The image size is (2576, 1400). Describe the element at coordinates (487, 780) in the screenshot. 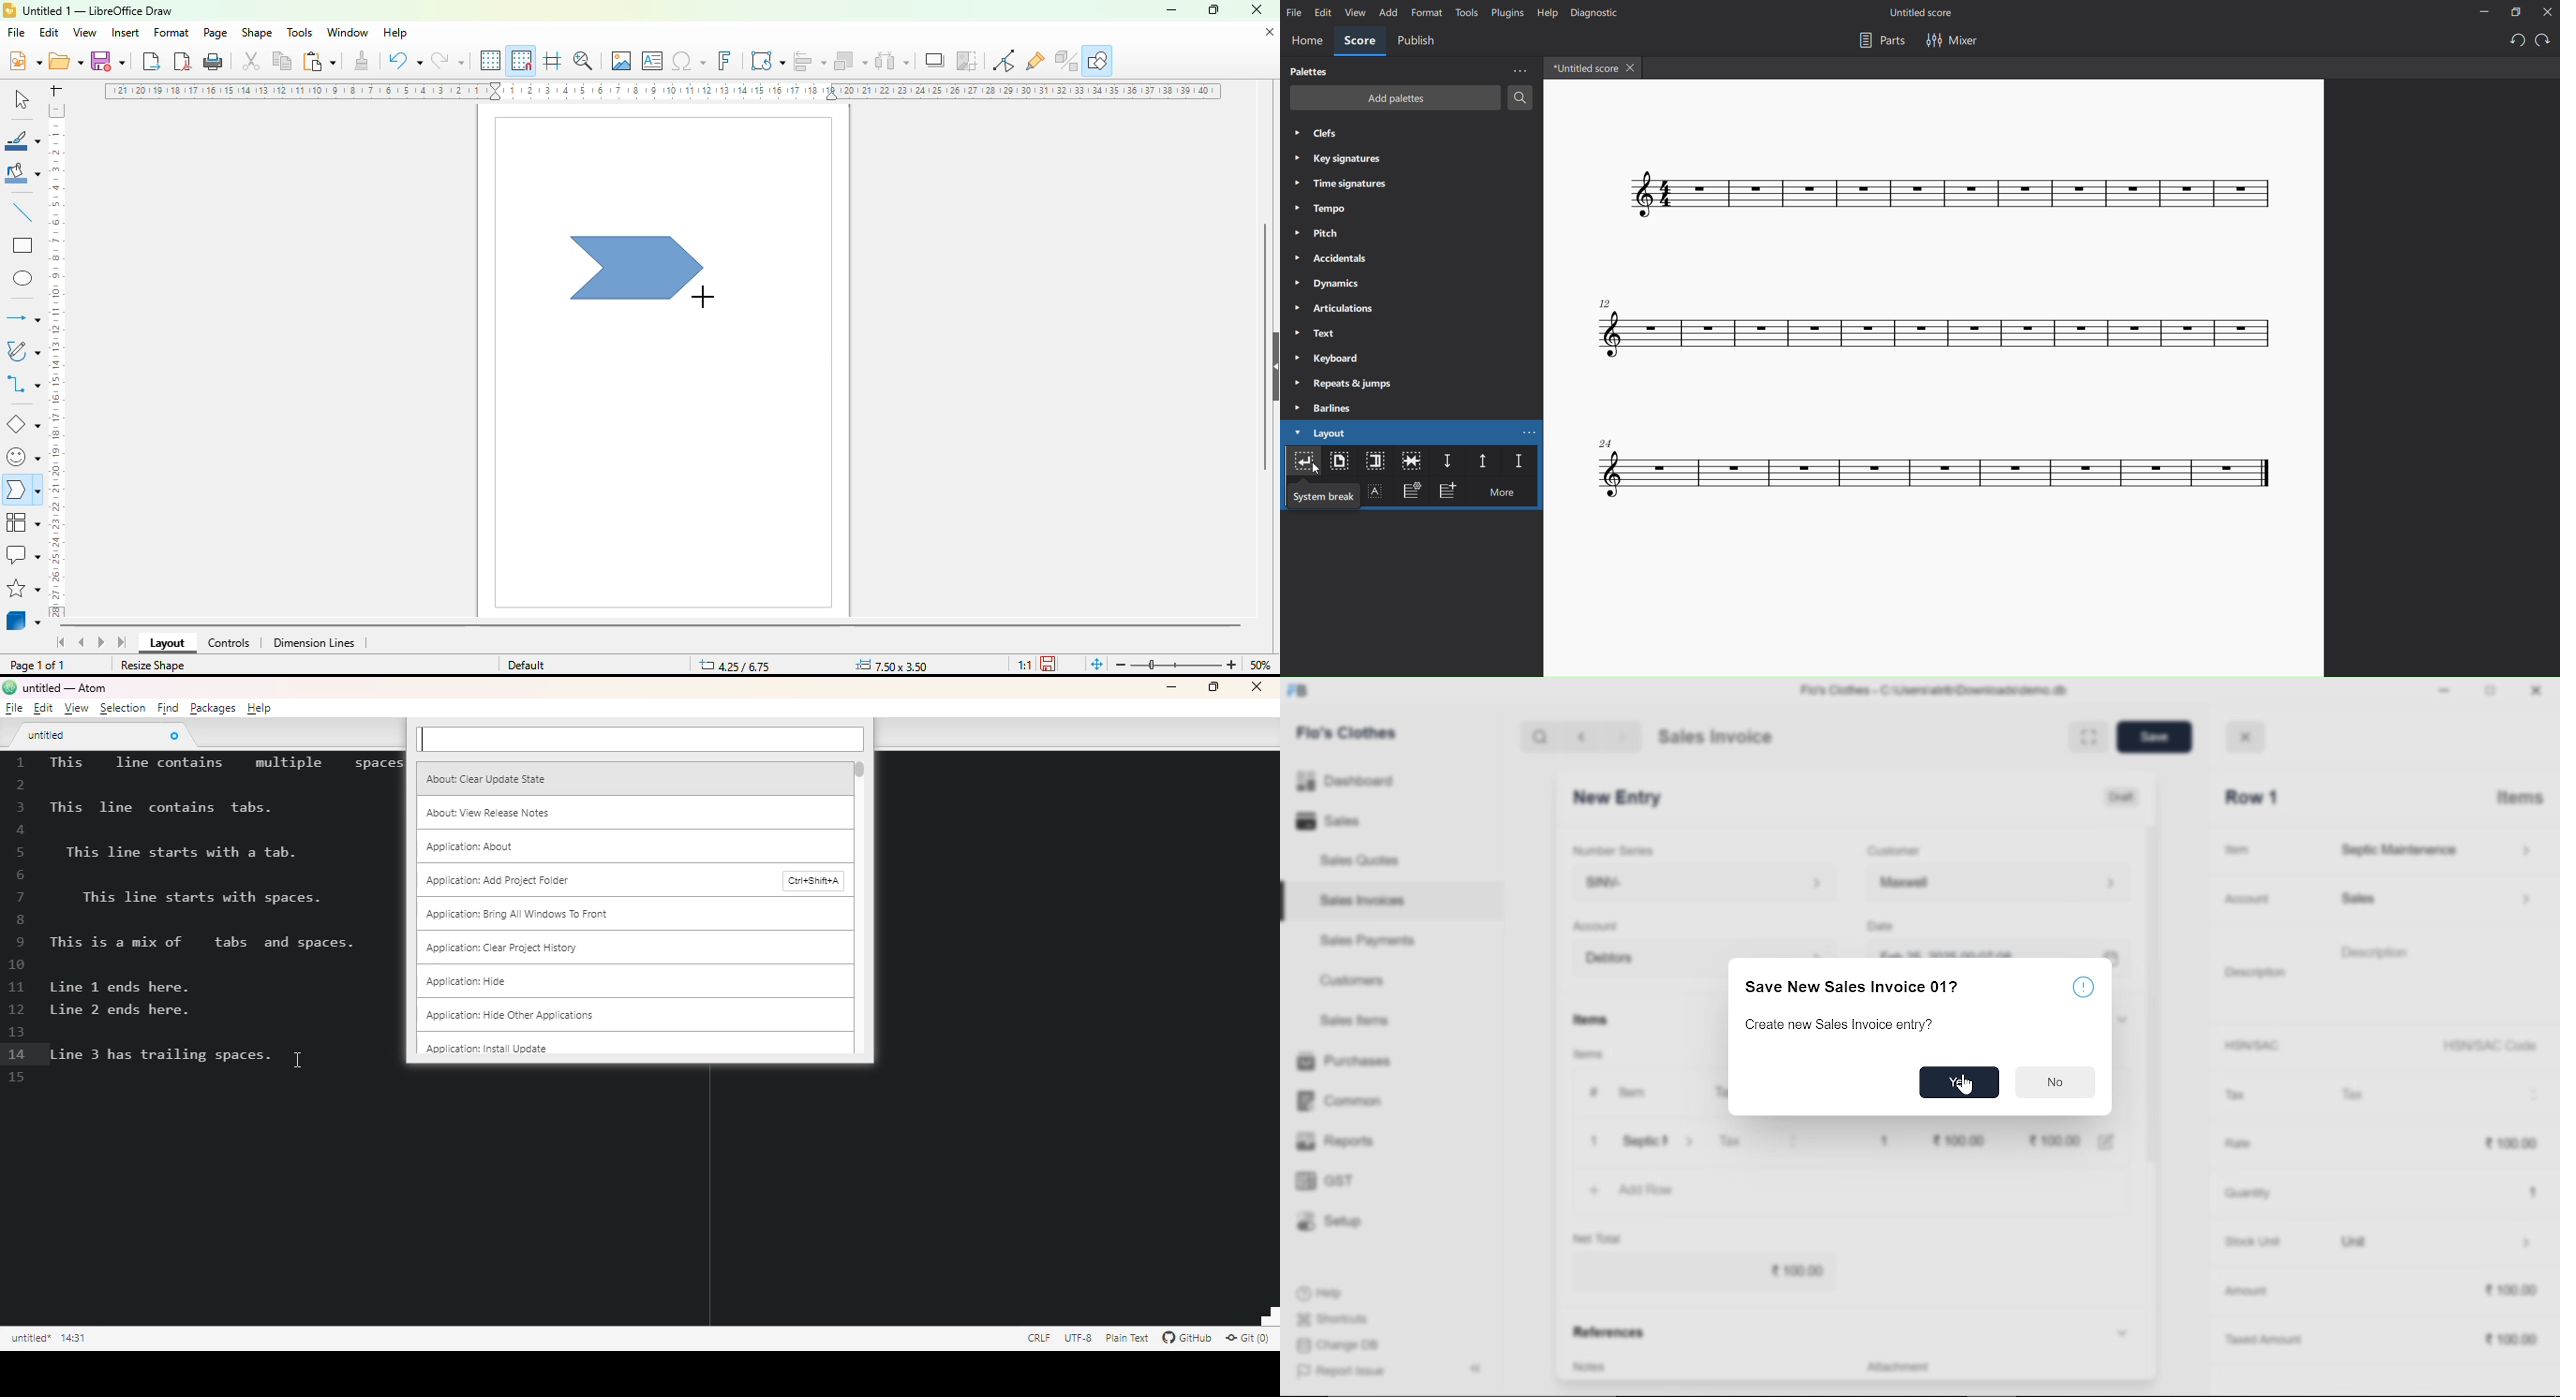

I see `about: clear update state` at that location.